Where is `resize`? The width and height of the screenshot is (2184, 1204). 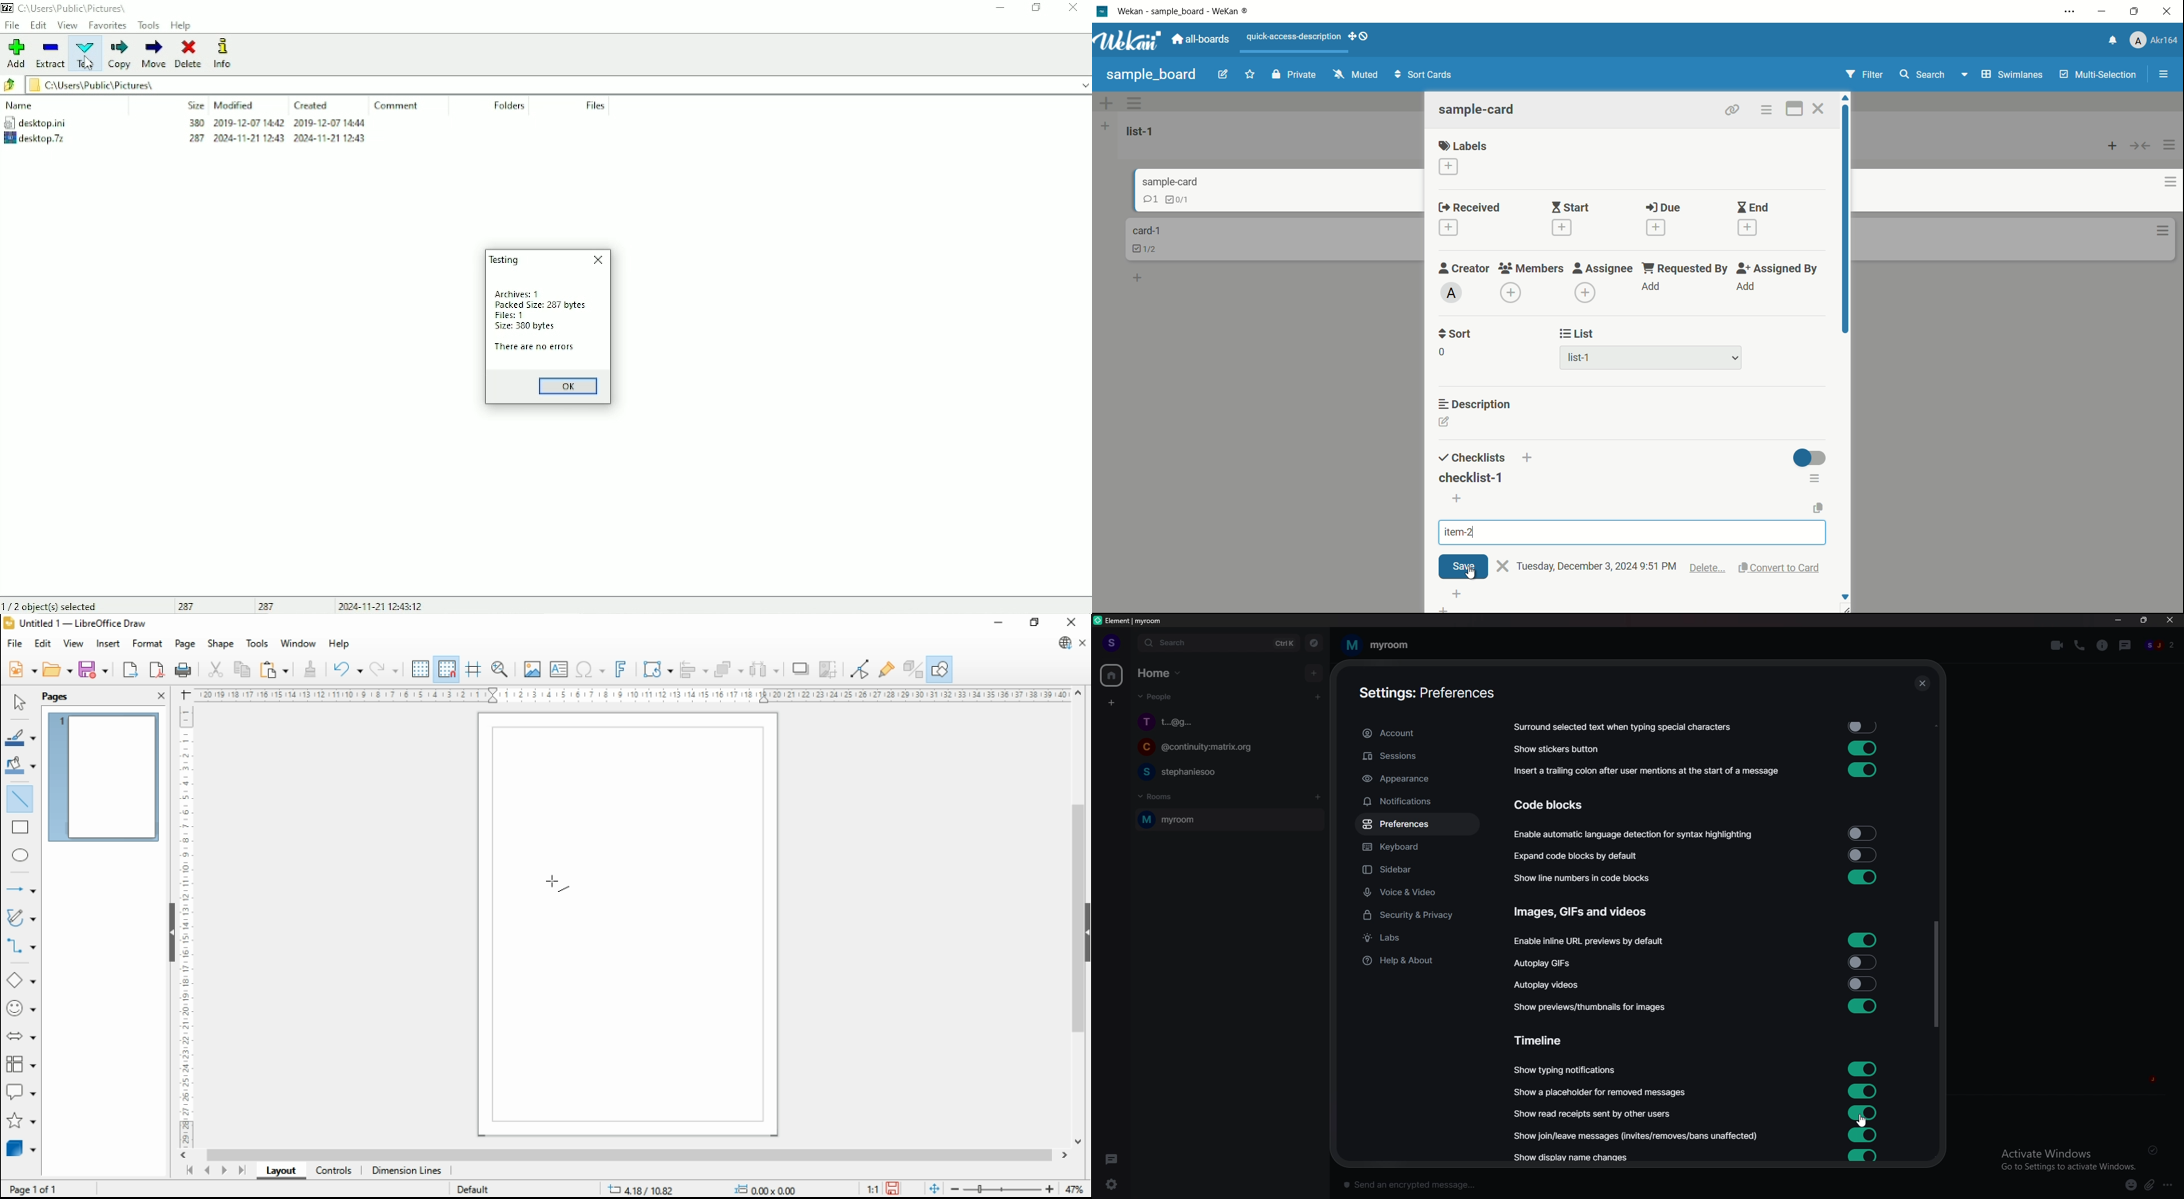
resize is located at coordinates (2145, 620).